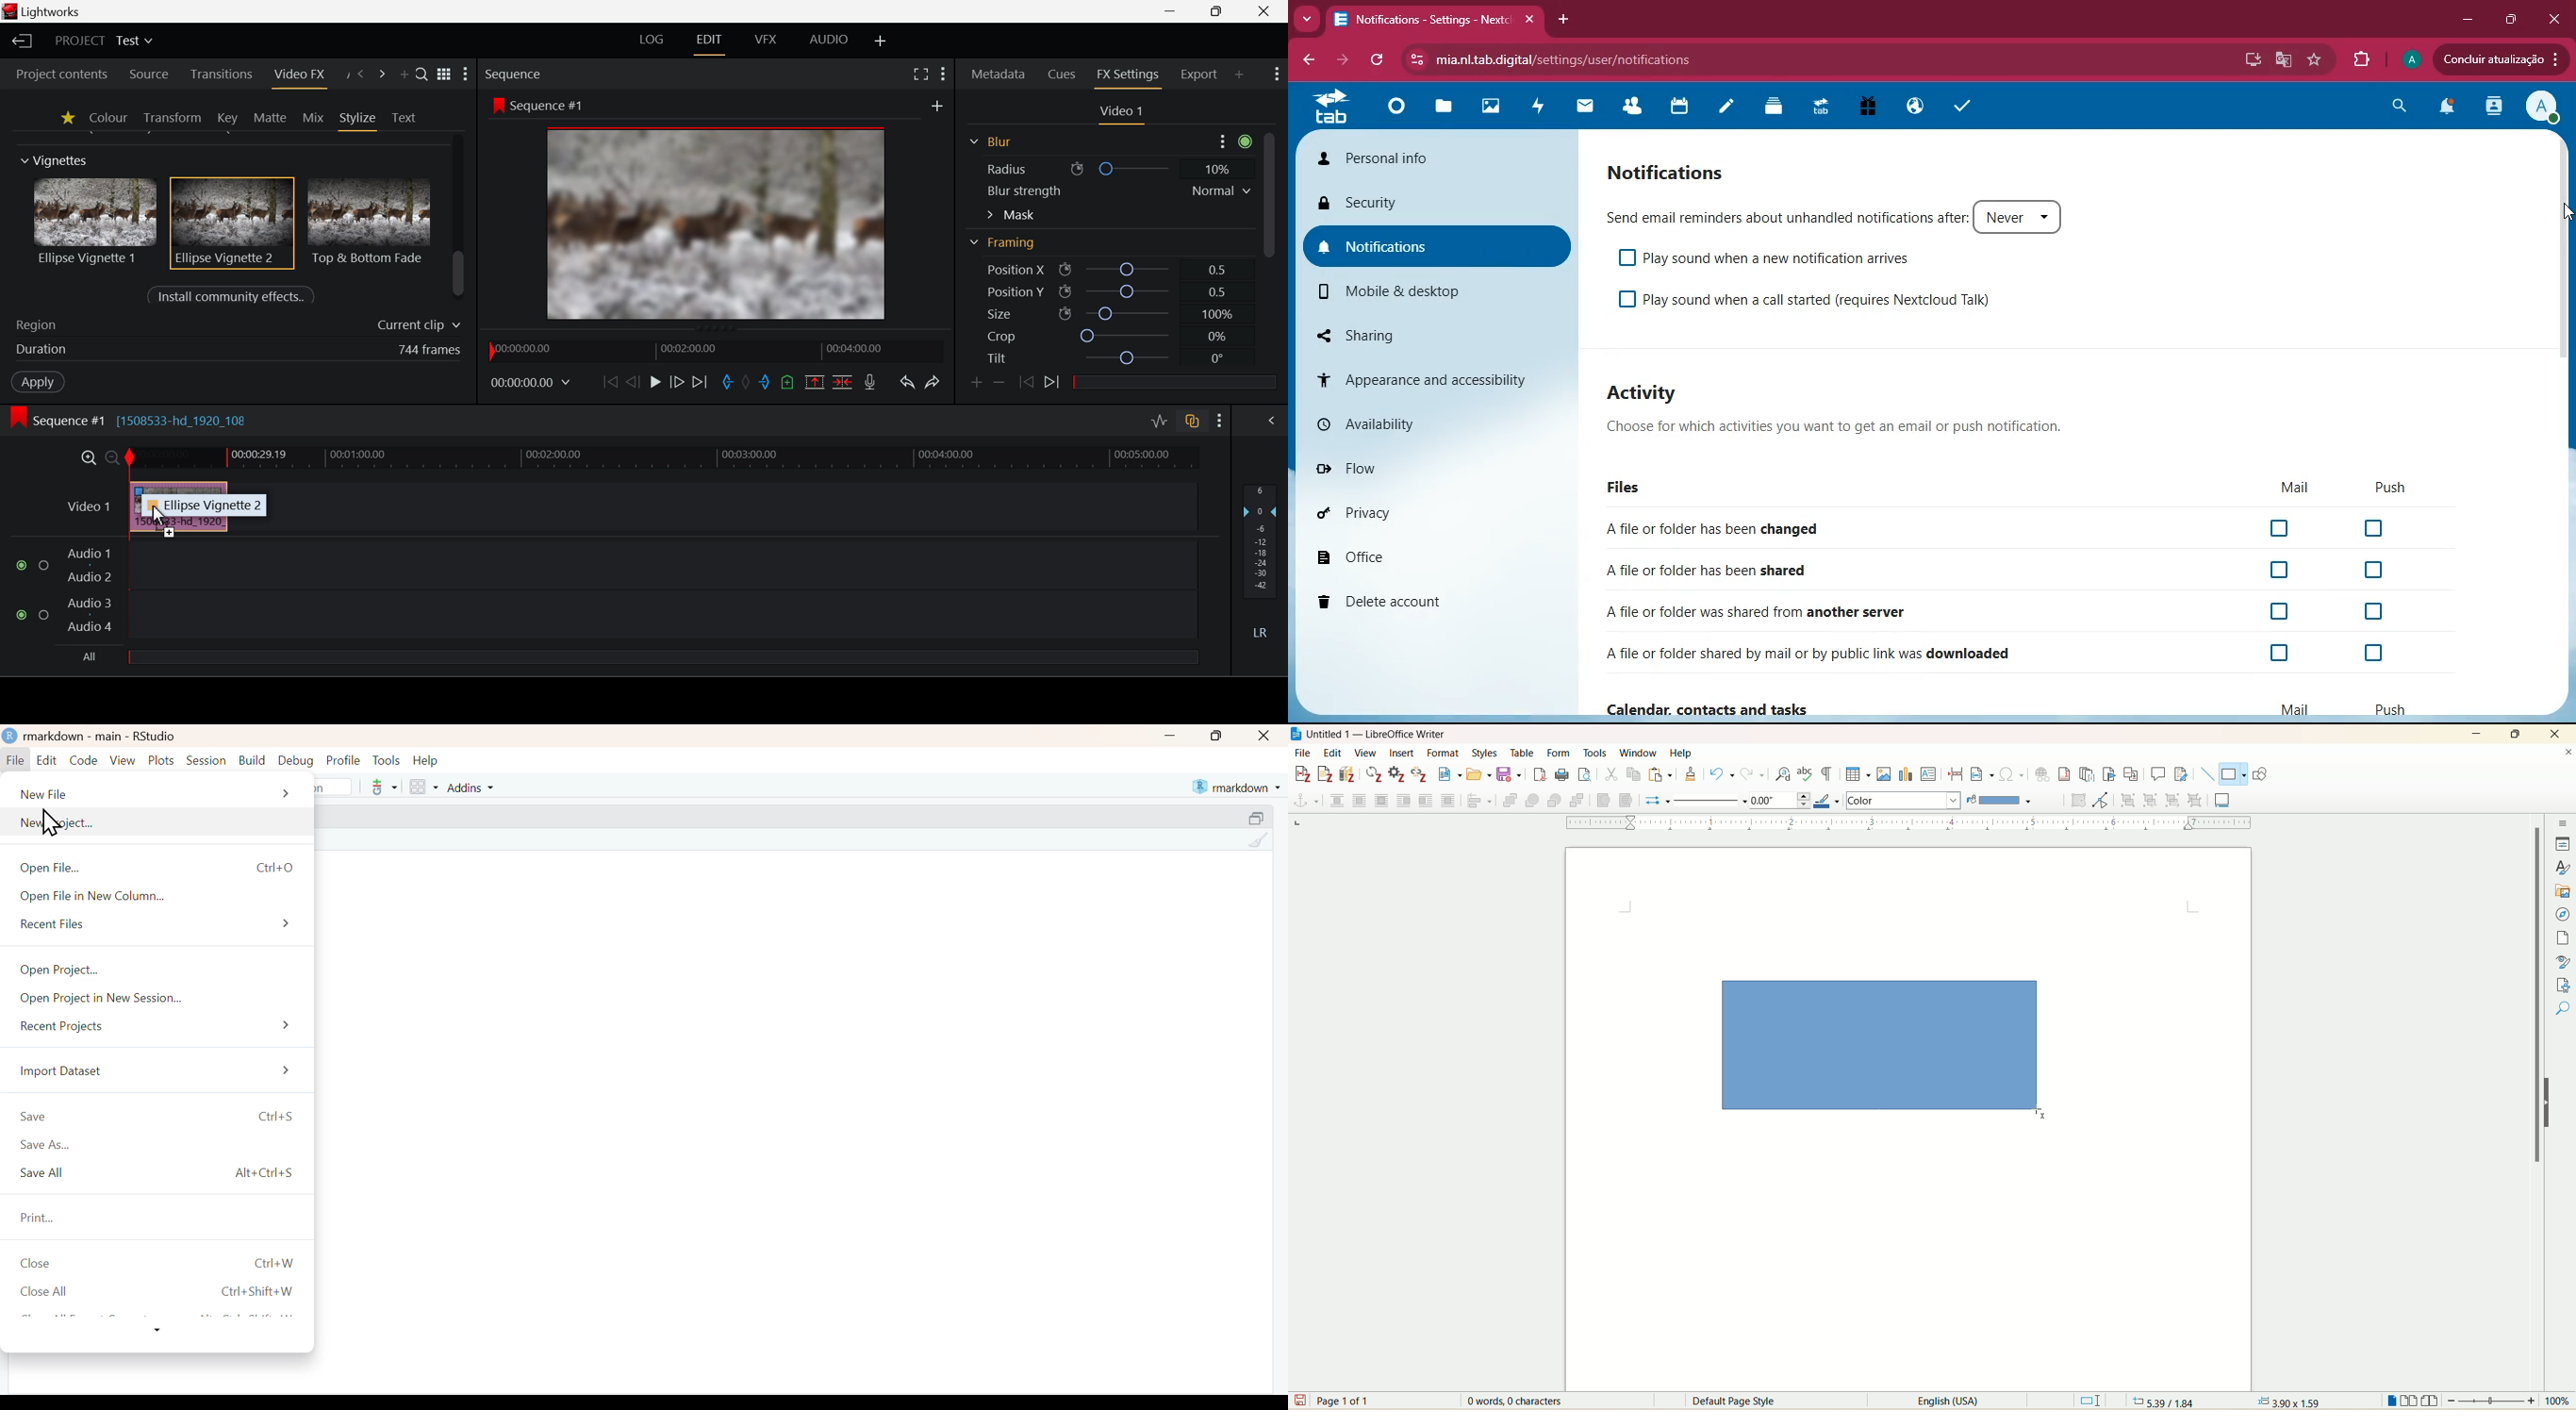  Describe the element at coordinates (1279, 76) in the screenshot. I see `Show Settings` at that location.